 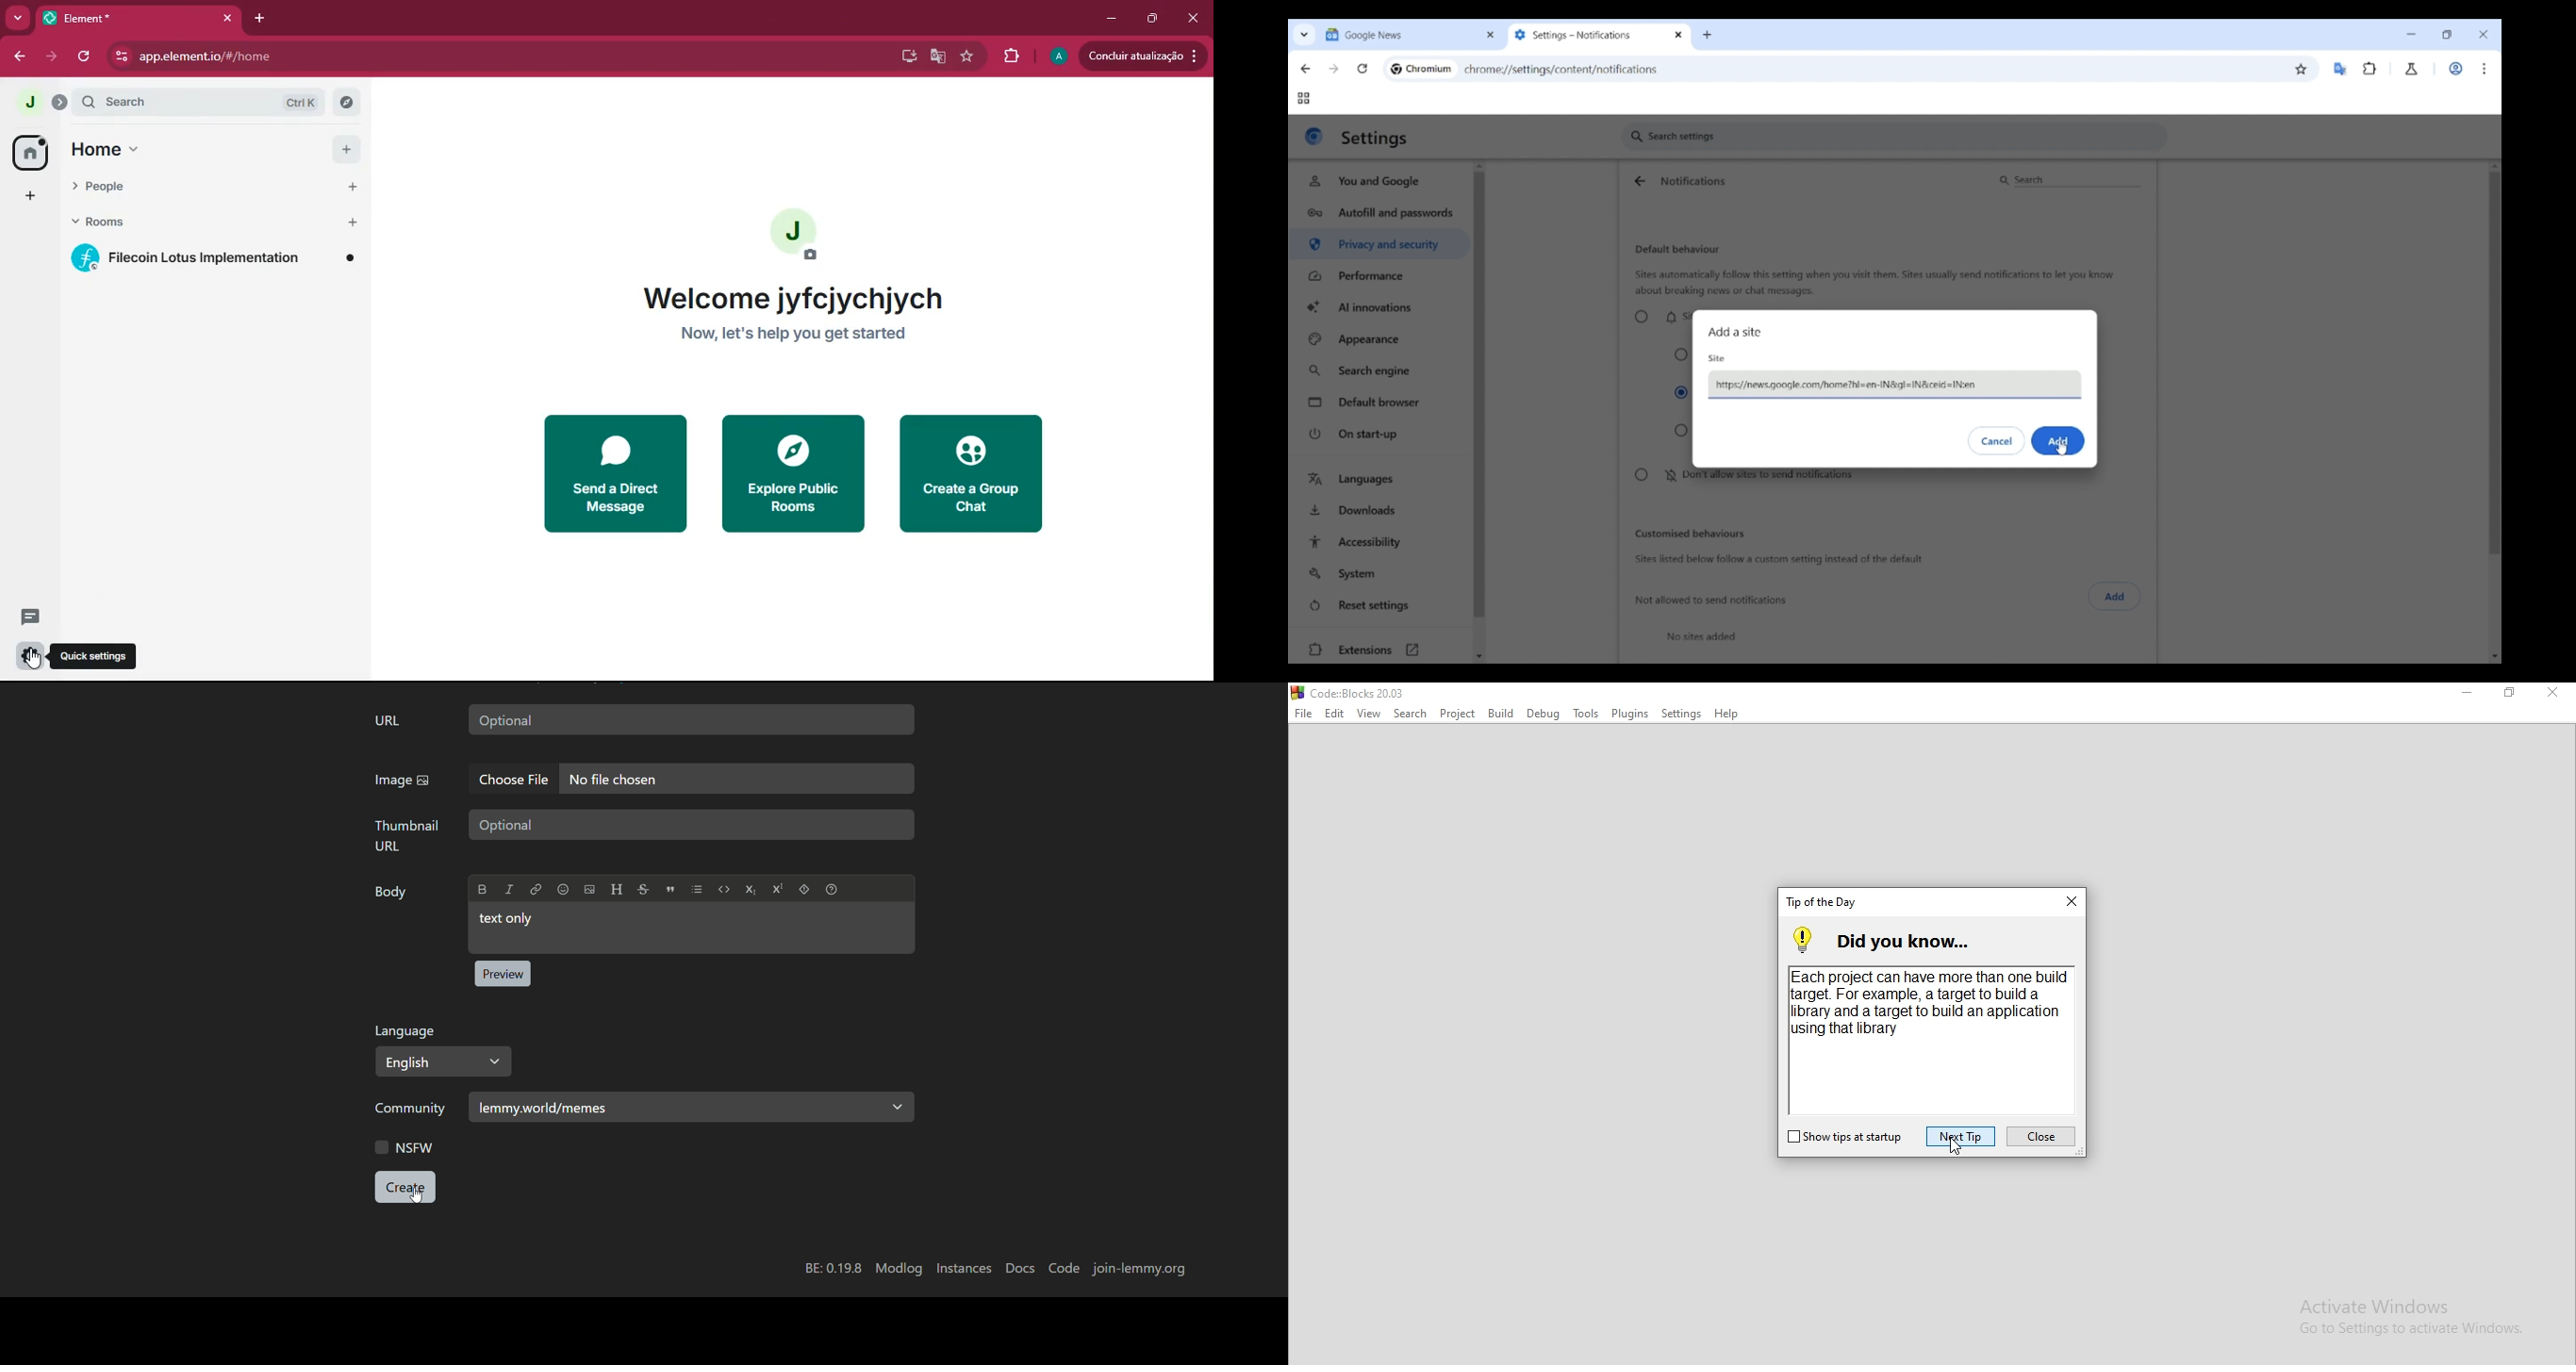 What do you see at coordinates (2484, 68) in the screenshot?
I see `Customize and control Chromium` at bounding box center [2484, 68].